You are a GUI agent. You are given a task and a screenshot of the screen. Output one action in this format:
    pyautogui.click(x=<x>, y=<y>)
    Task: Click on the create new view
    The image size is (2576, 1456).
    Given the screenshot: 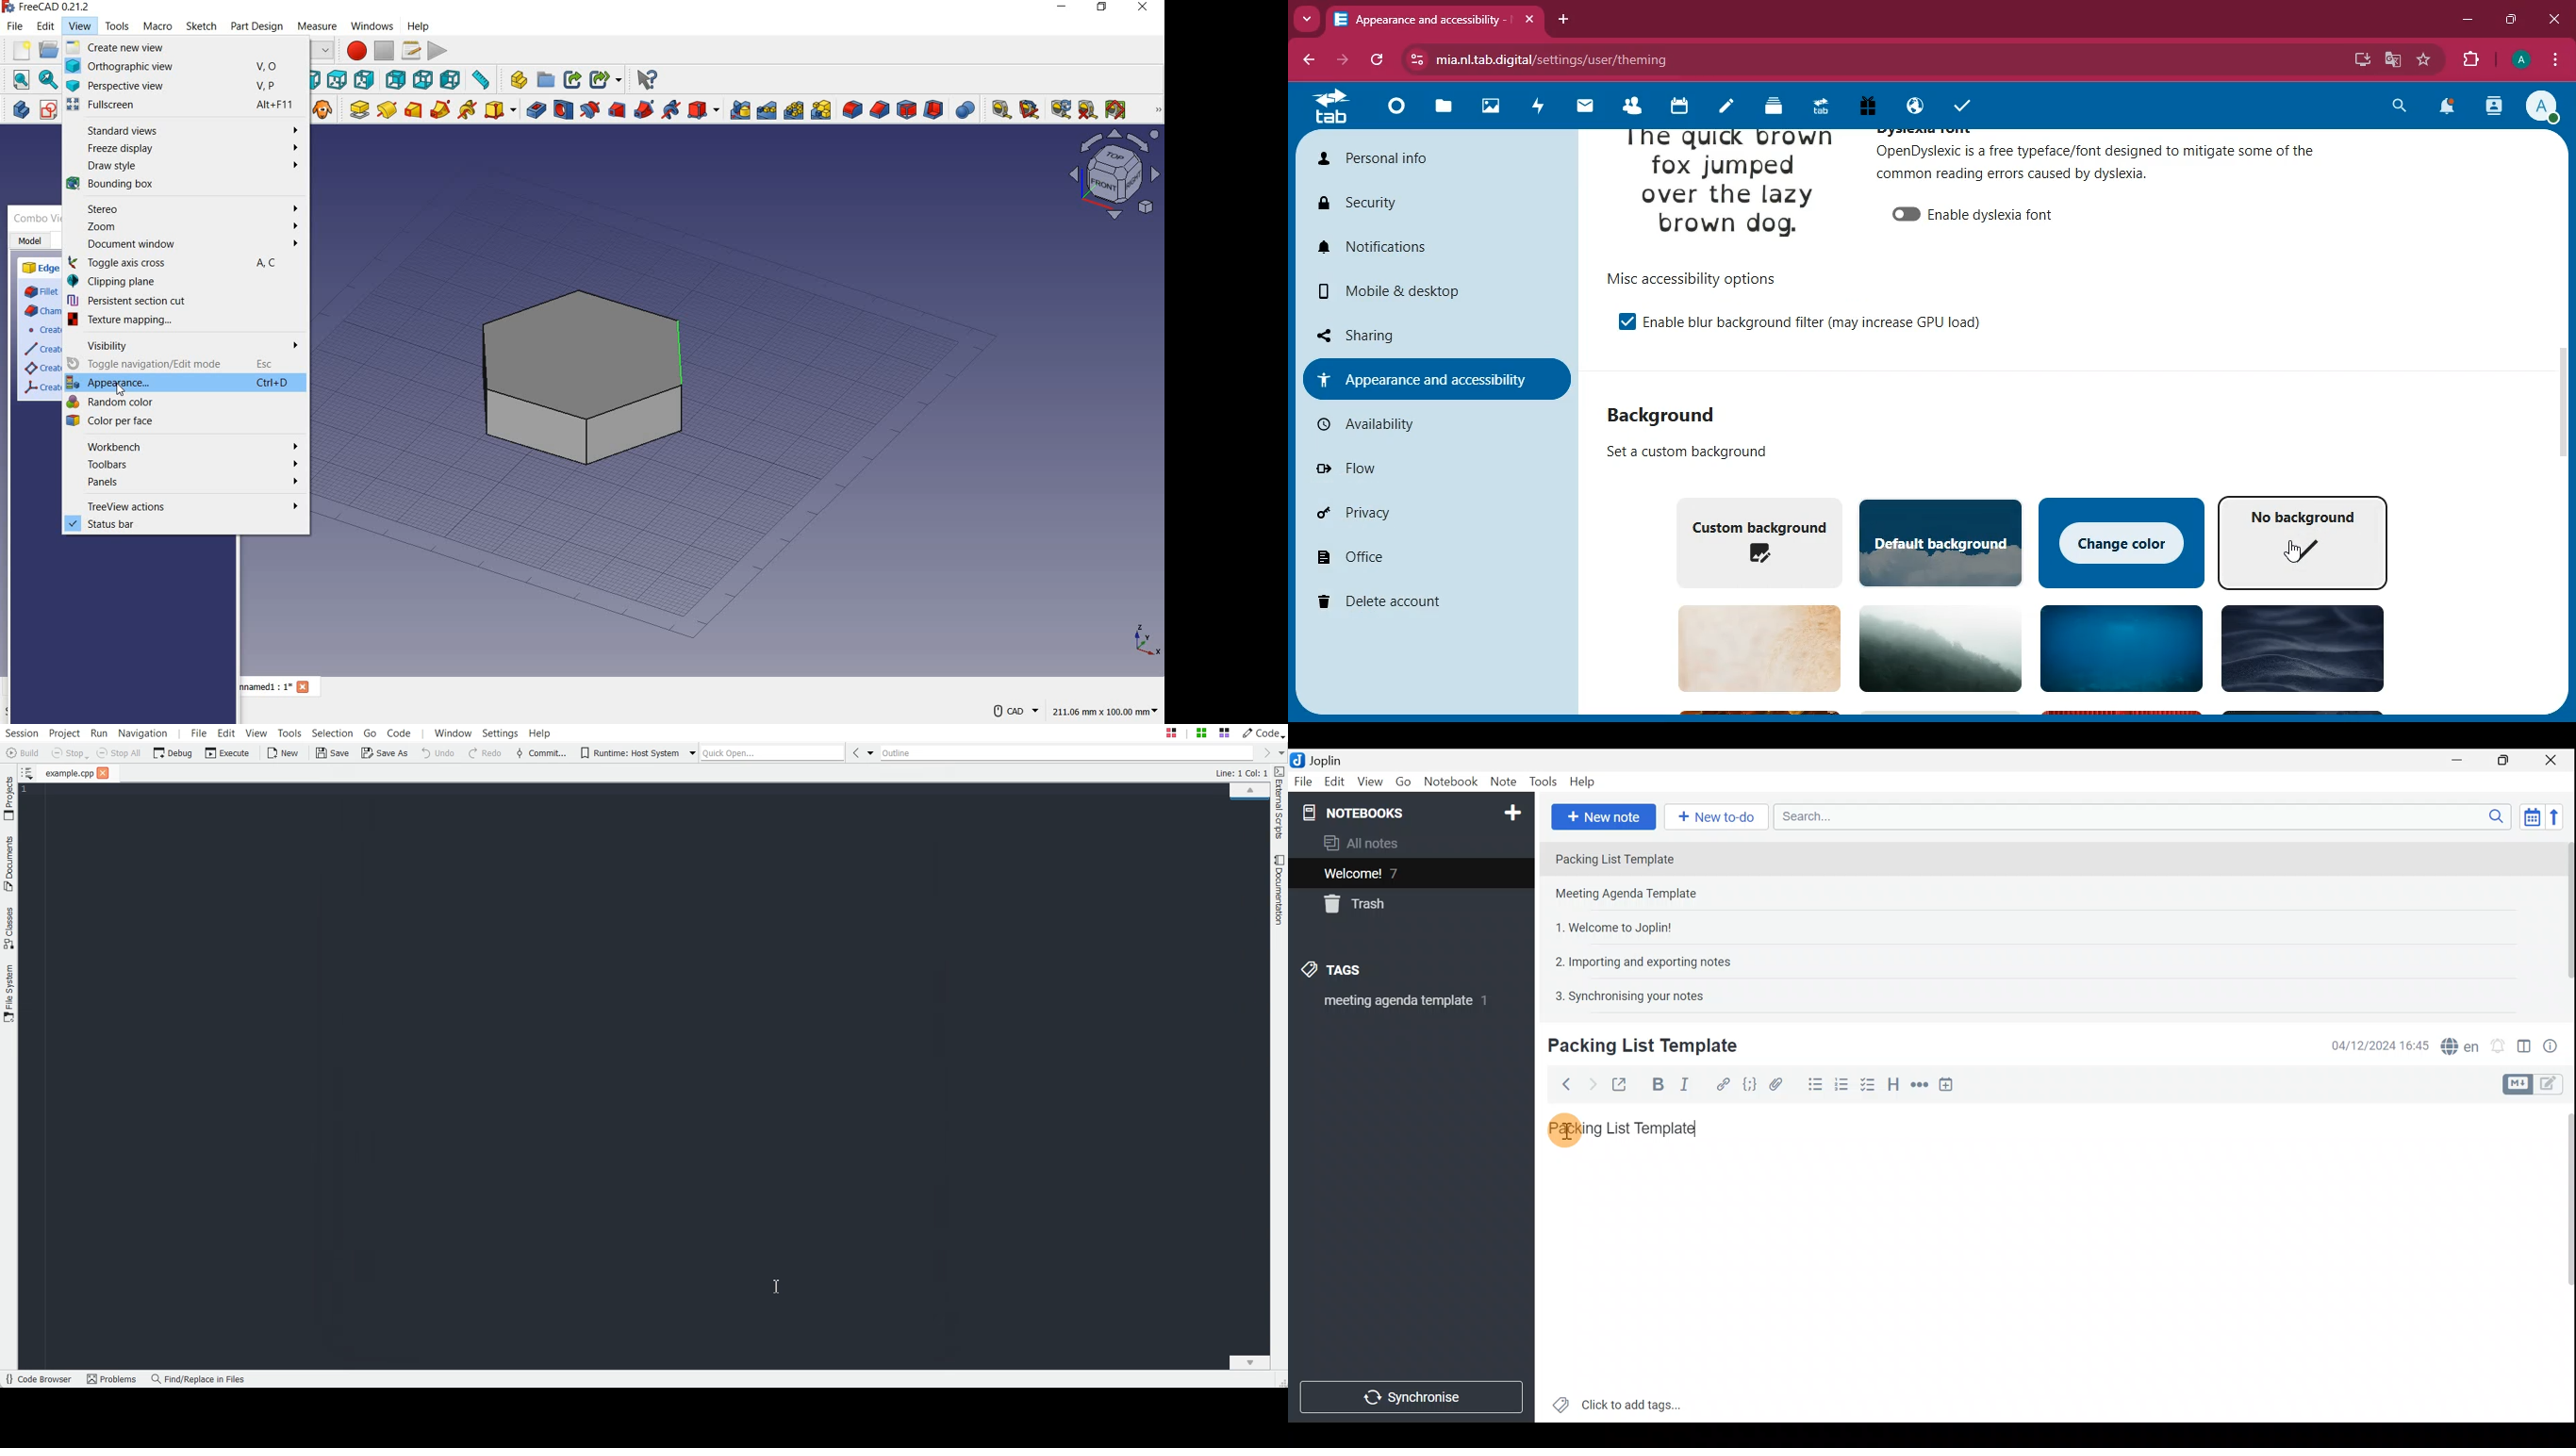 What is the action you would take?
    pyautogui.click(x=180, y=47)
    